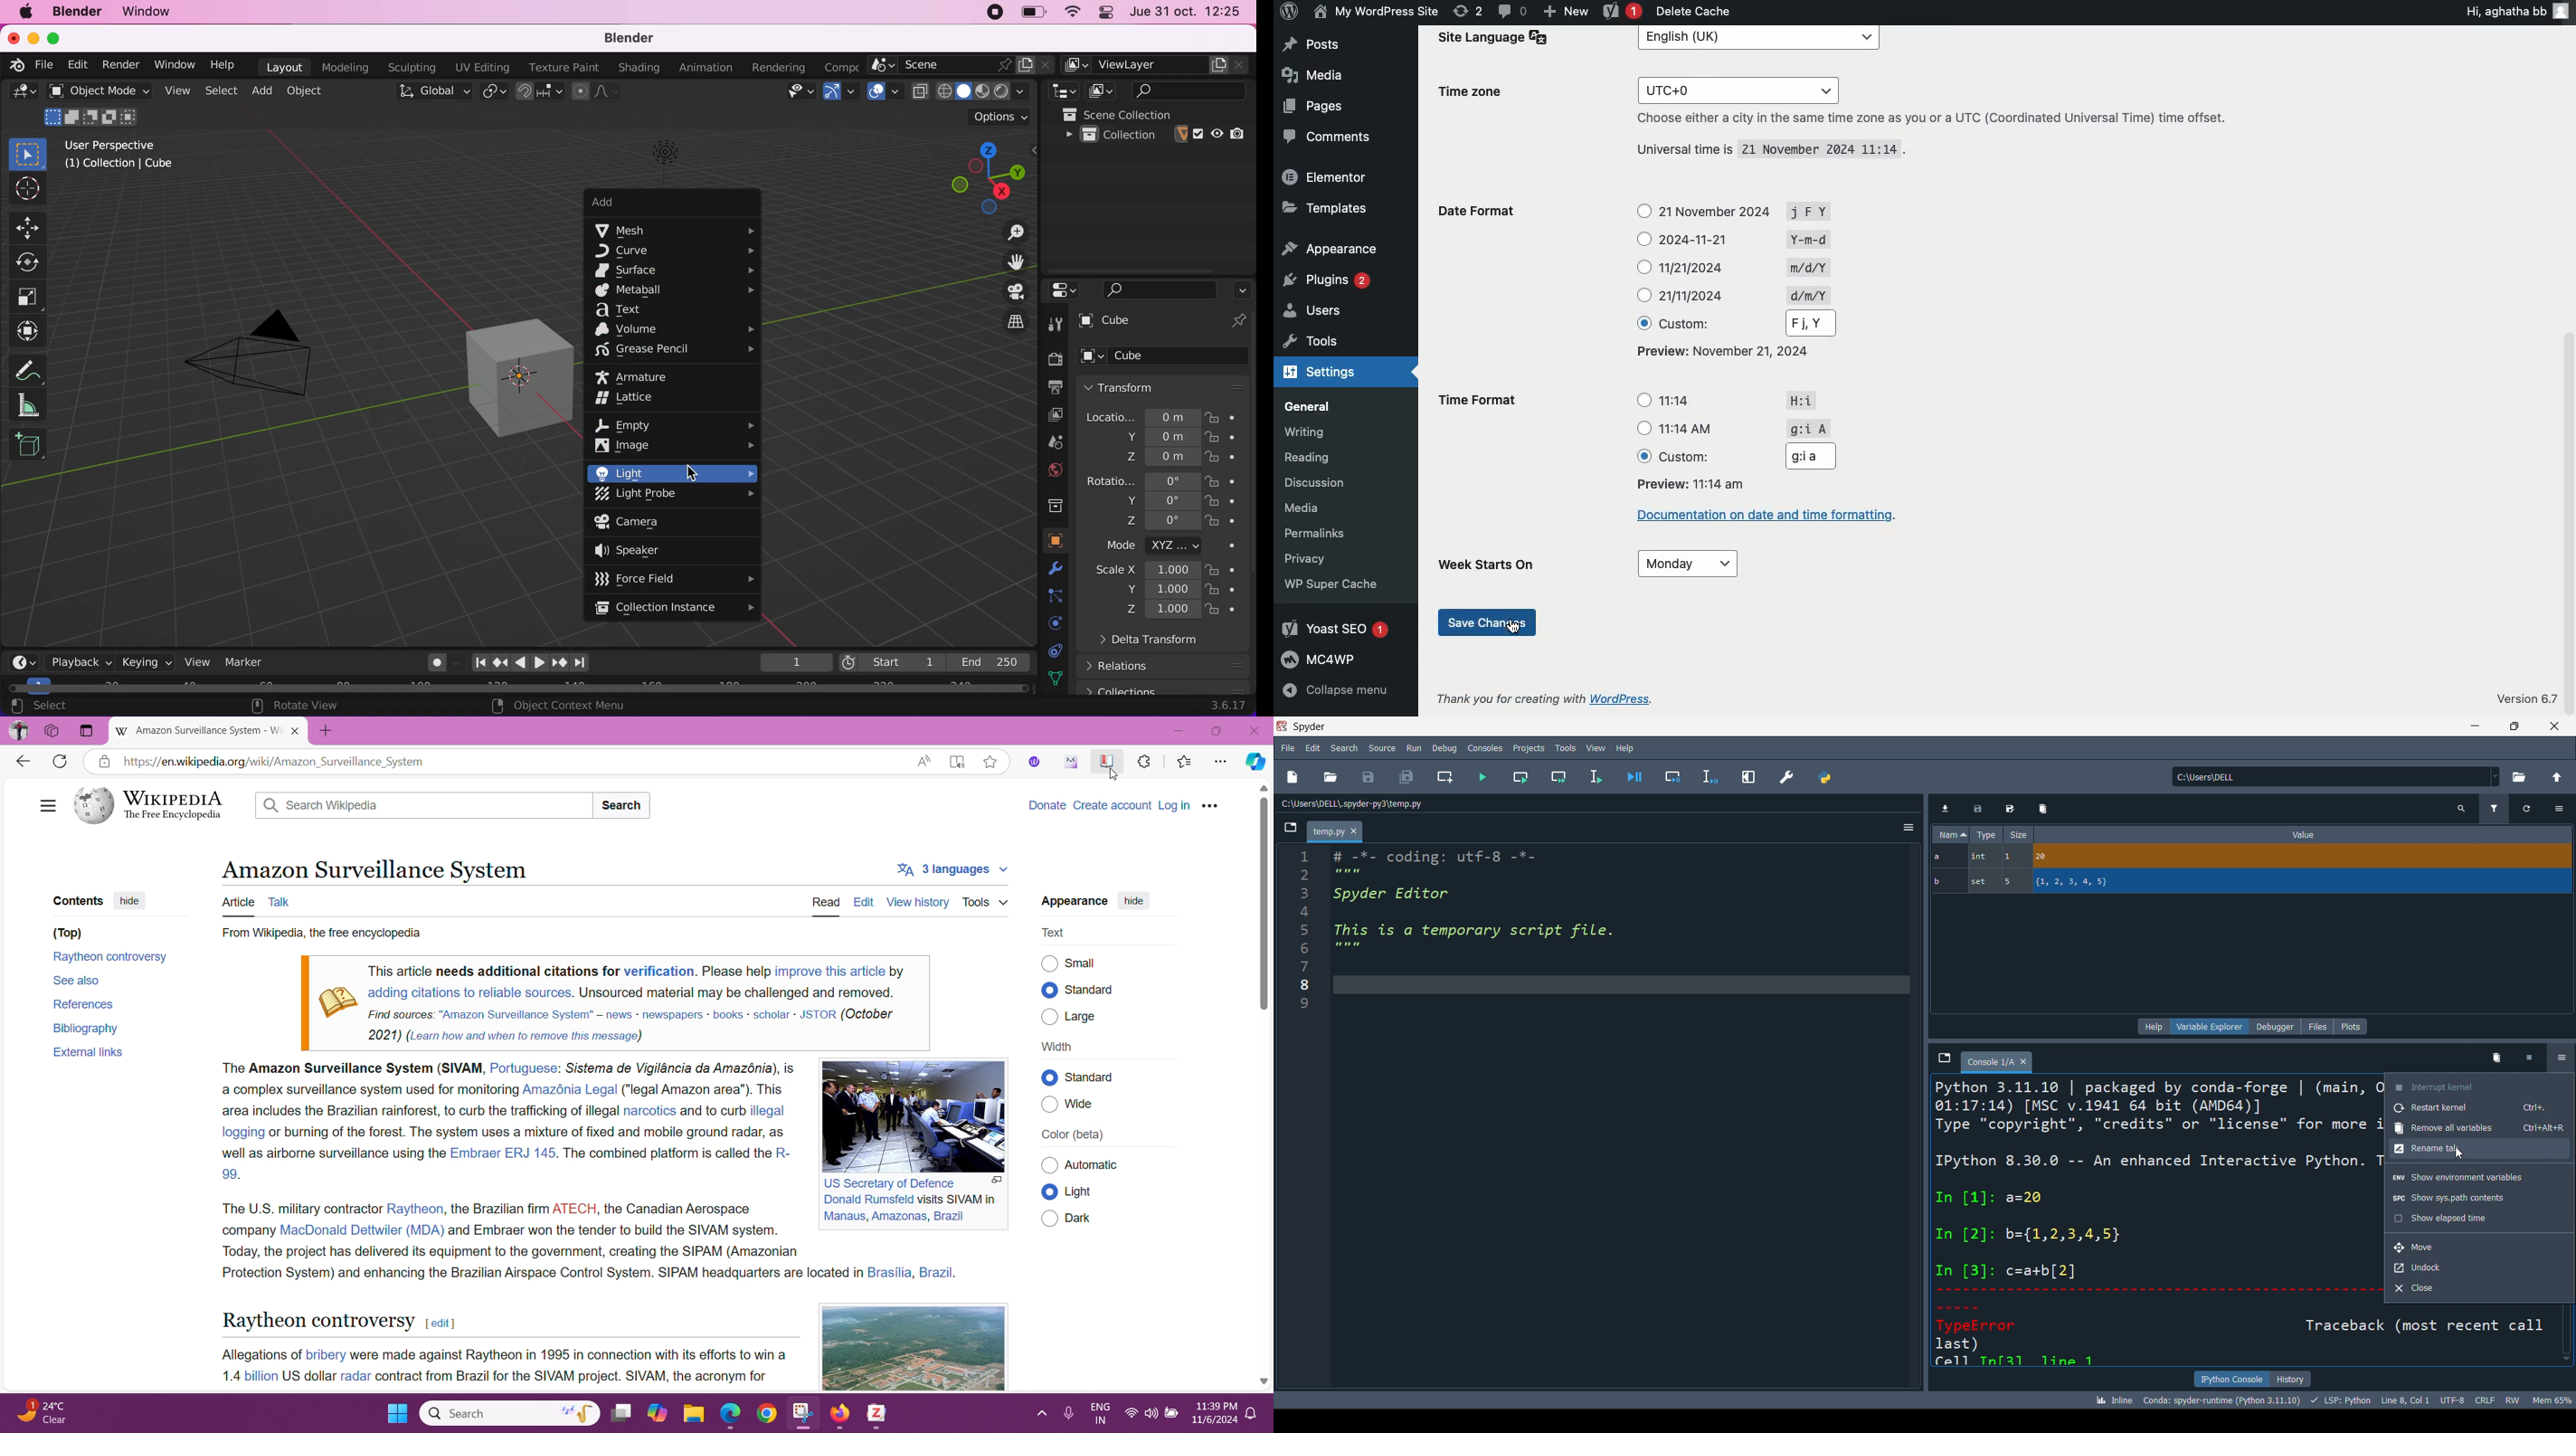 This screenshot has width=2576, height=1456. What do you see at coordinates (440, 1324) in the screenshot?
I see `edit` at bounding box center [440, 1324].